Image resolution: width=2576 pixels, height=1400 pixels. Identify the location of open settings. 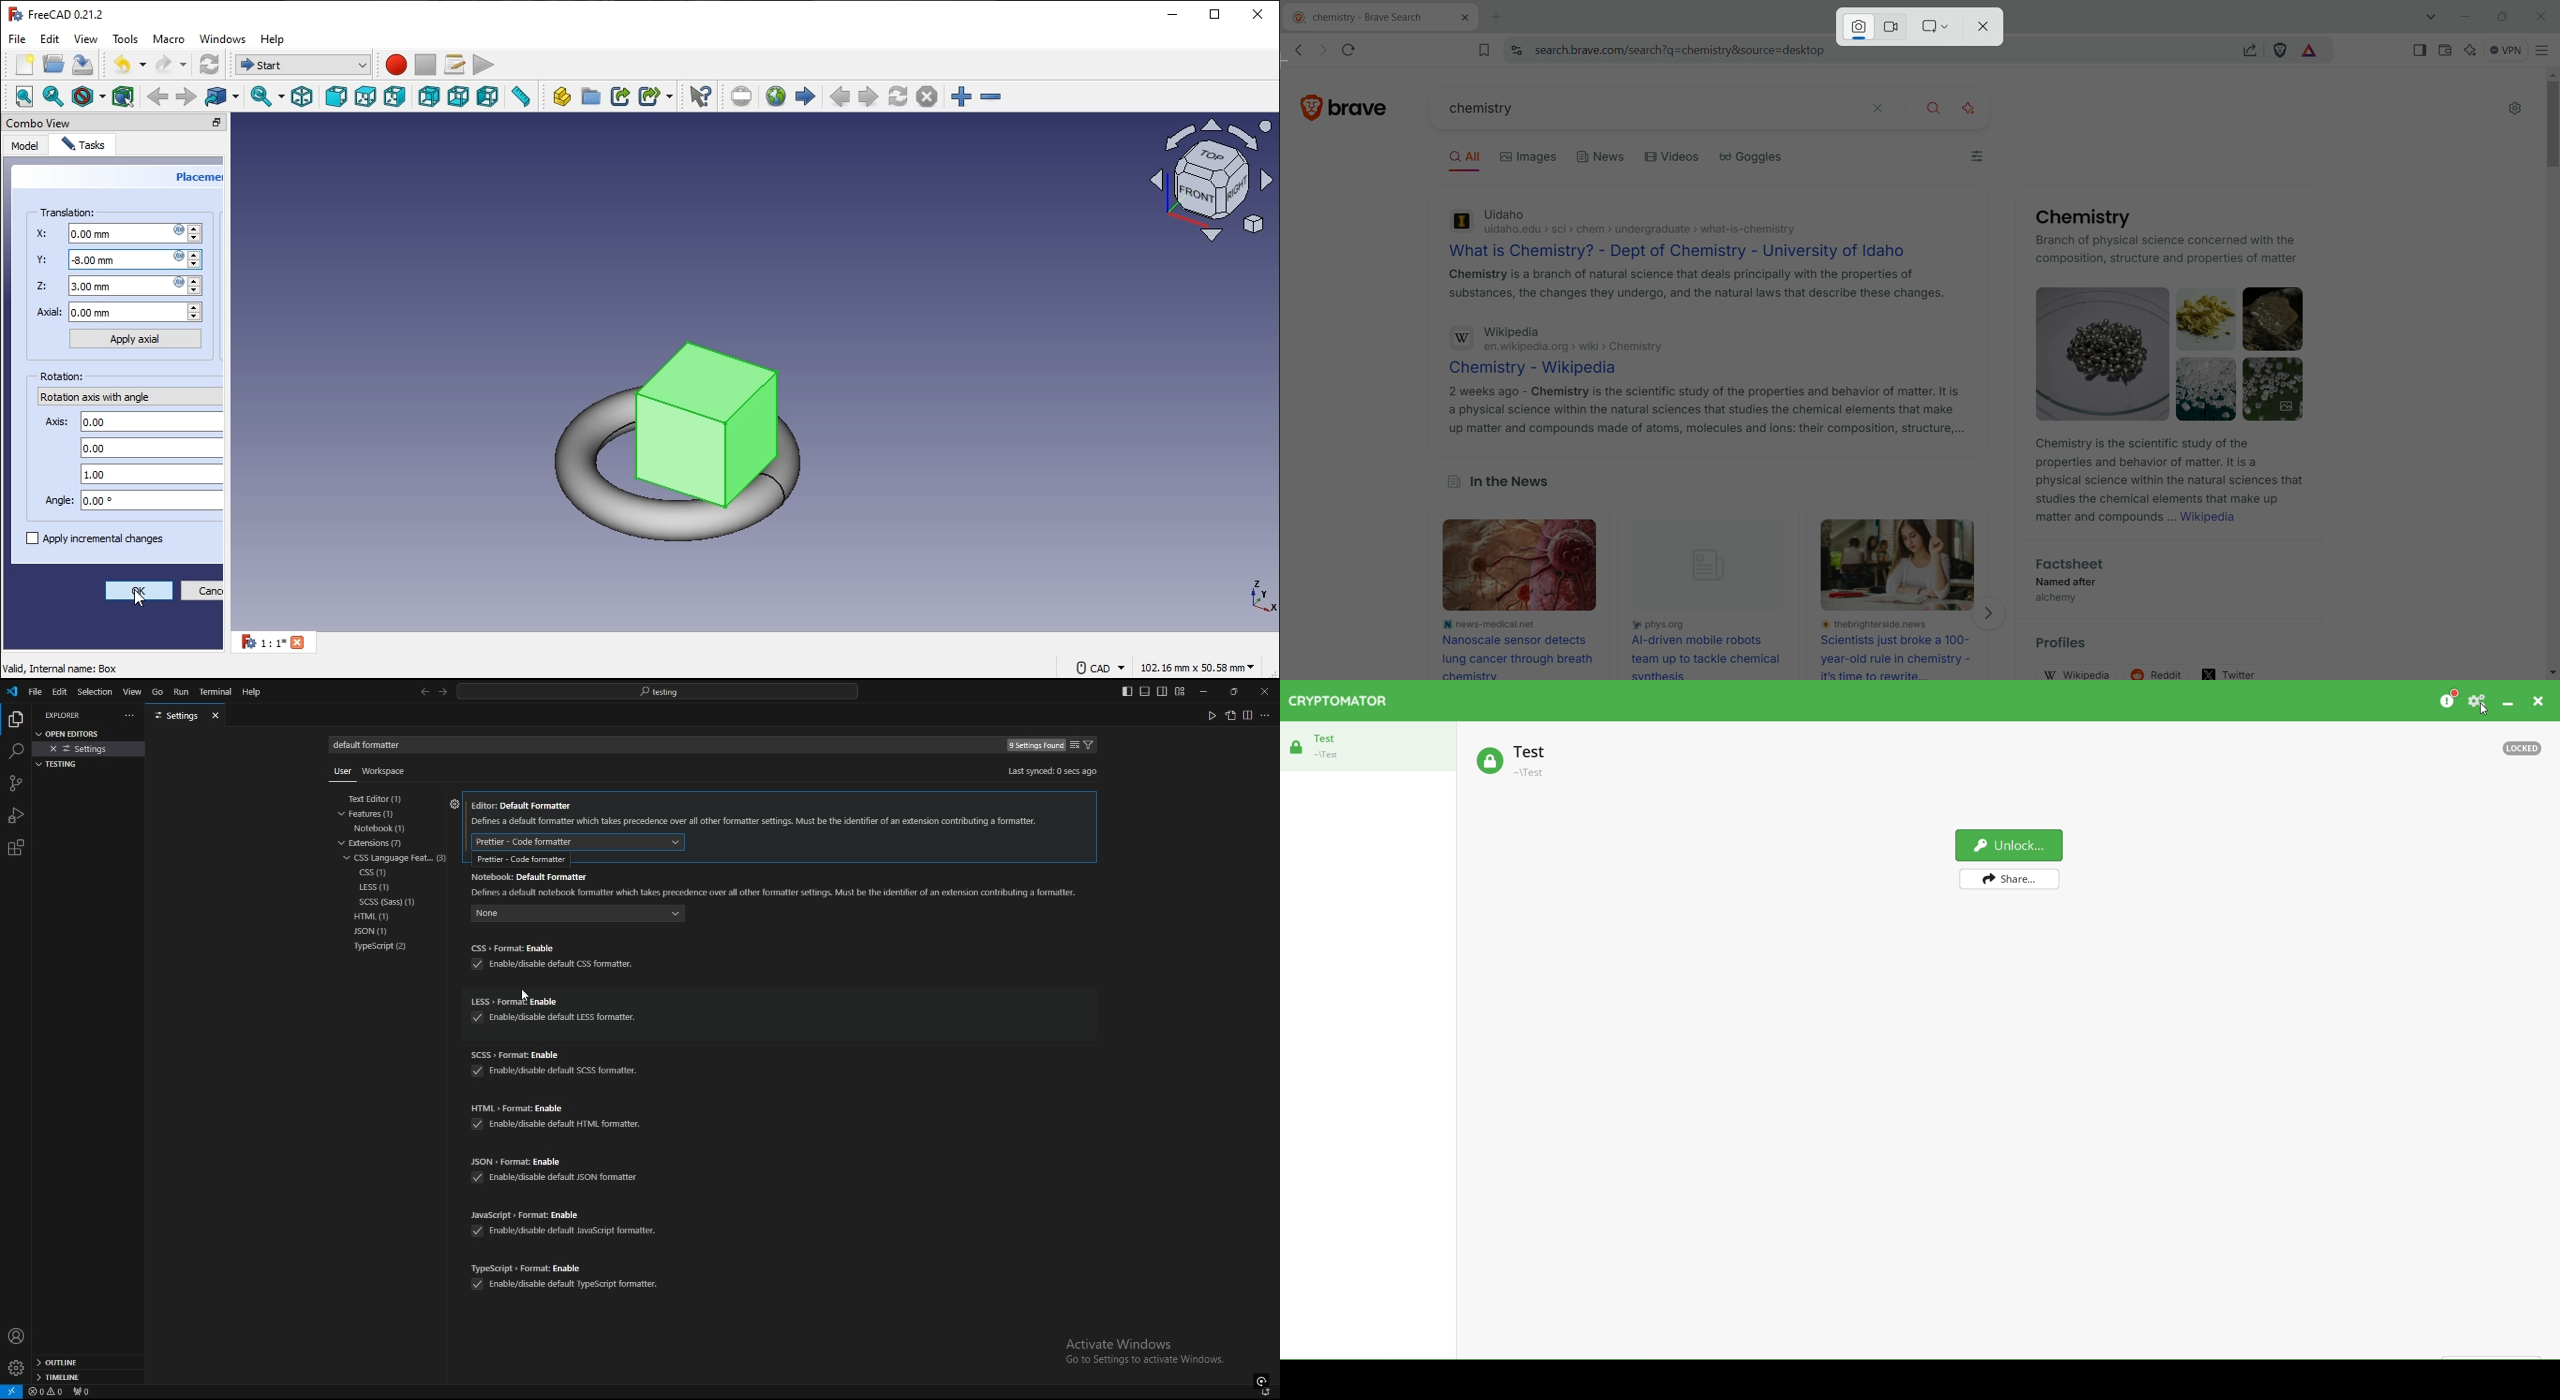
(74, 732).